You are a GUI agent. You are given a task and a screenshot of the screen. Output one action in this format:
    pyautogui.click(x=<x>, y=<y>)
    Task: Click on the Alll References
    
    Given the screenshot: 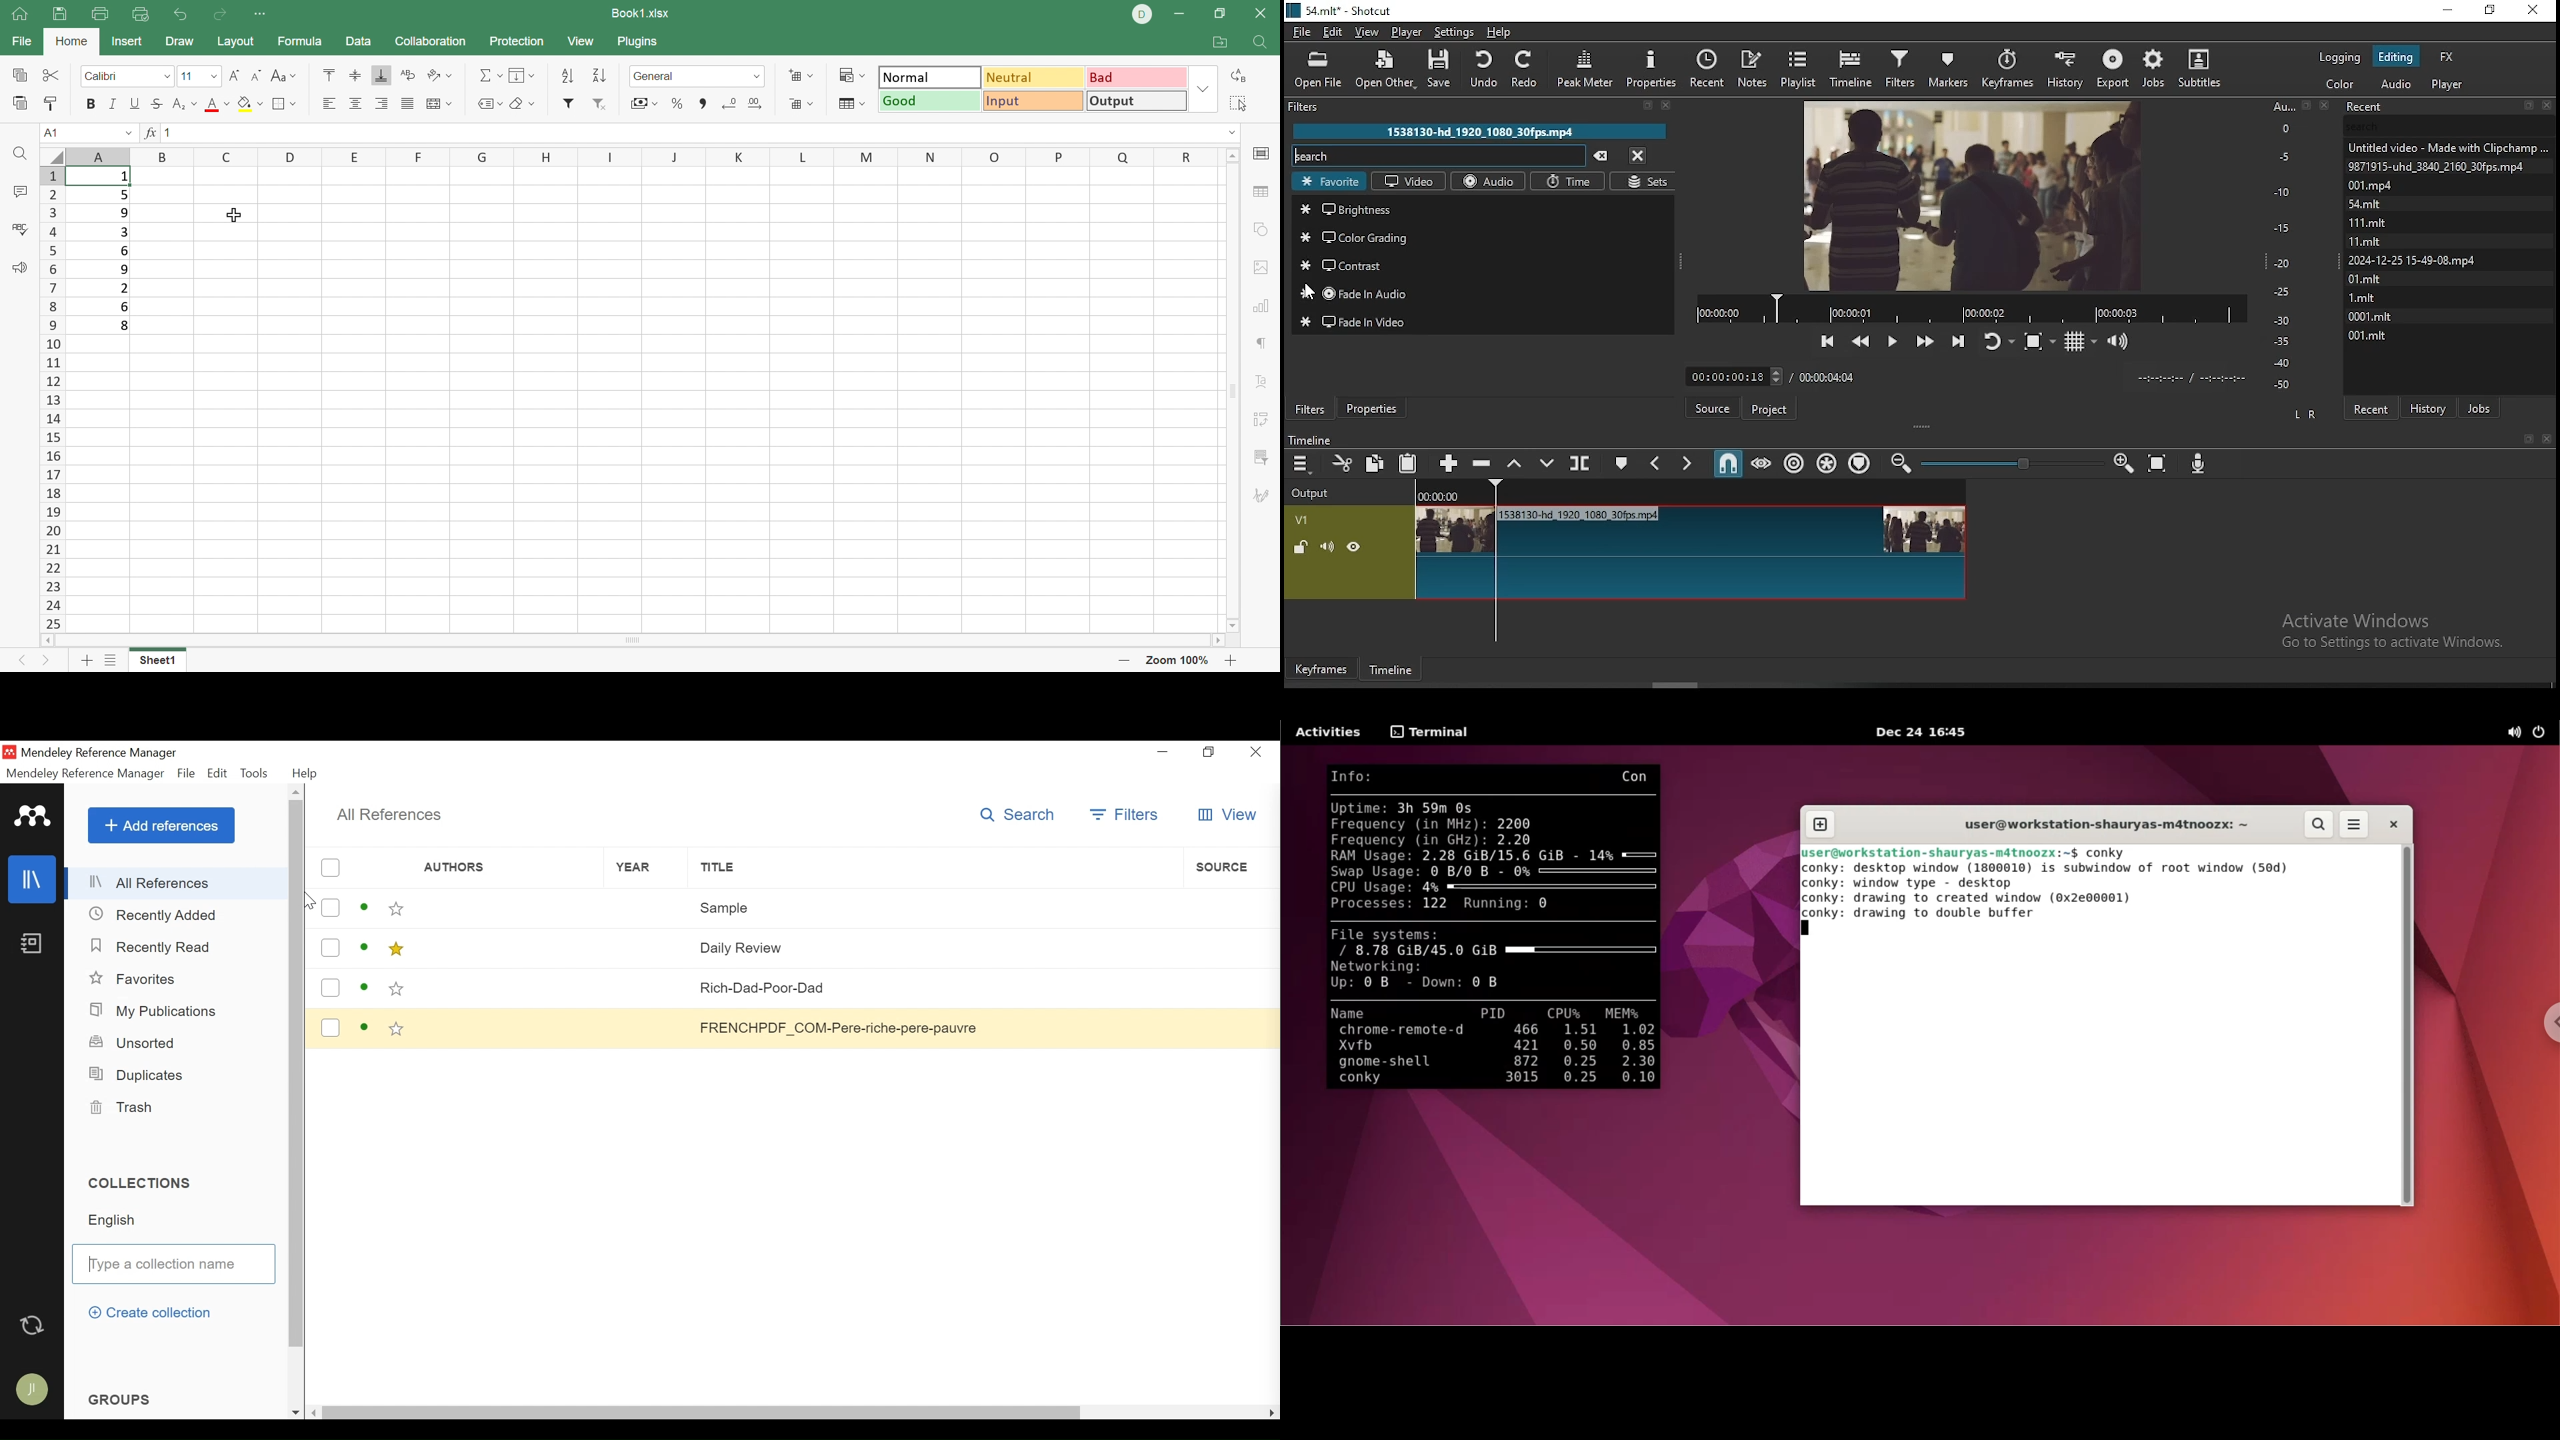 What is the action you would take?
    pyautogui.click(x=177, y=883)
    